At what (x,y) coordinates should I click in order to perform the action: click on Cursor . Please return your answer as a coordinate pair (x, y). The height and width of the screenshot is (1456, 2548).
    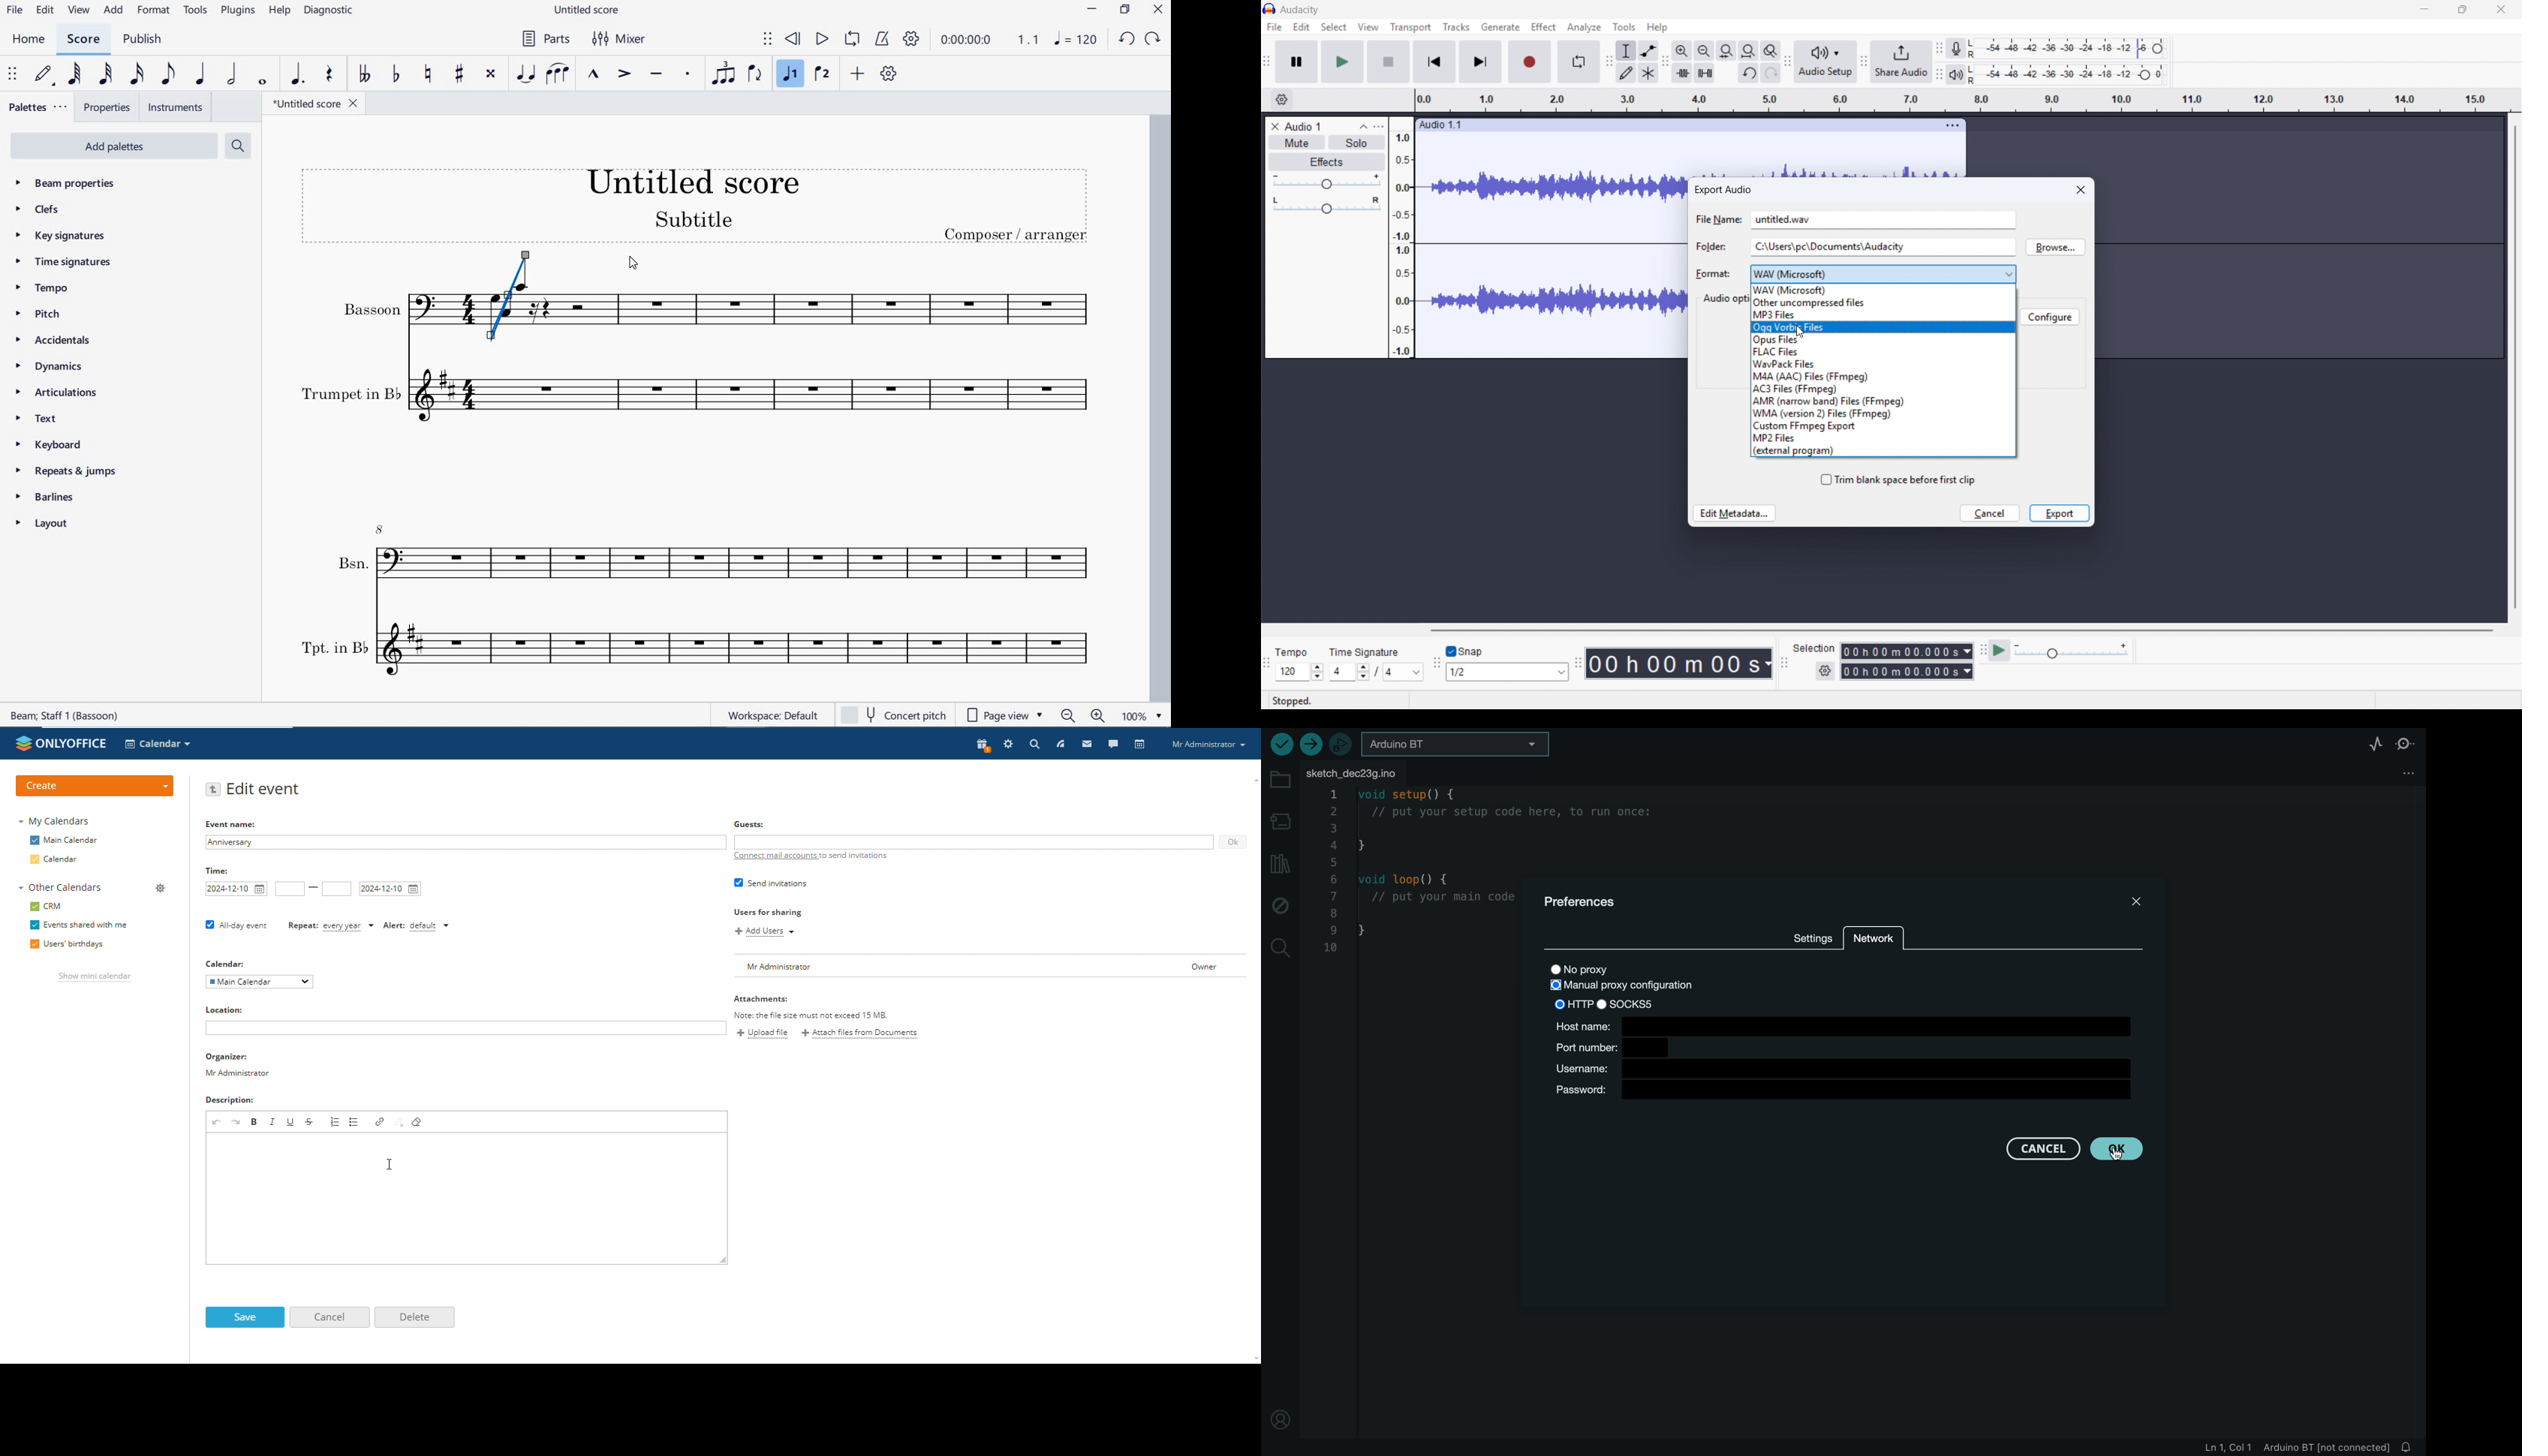
    Looking at the image, I should click on (1801, 330).